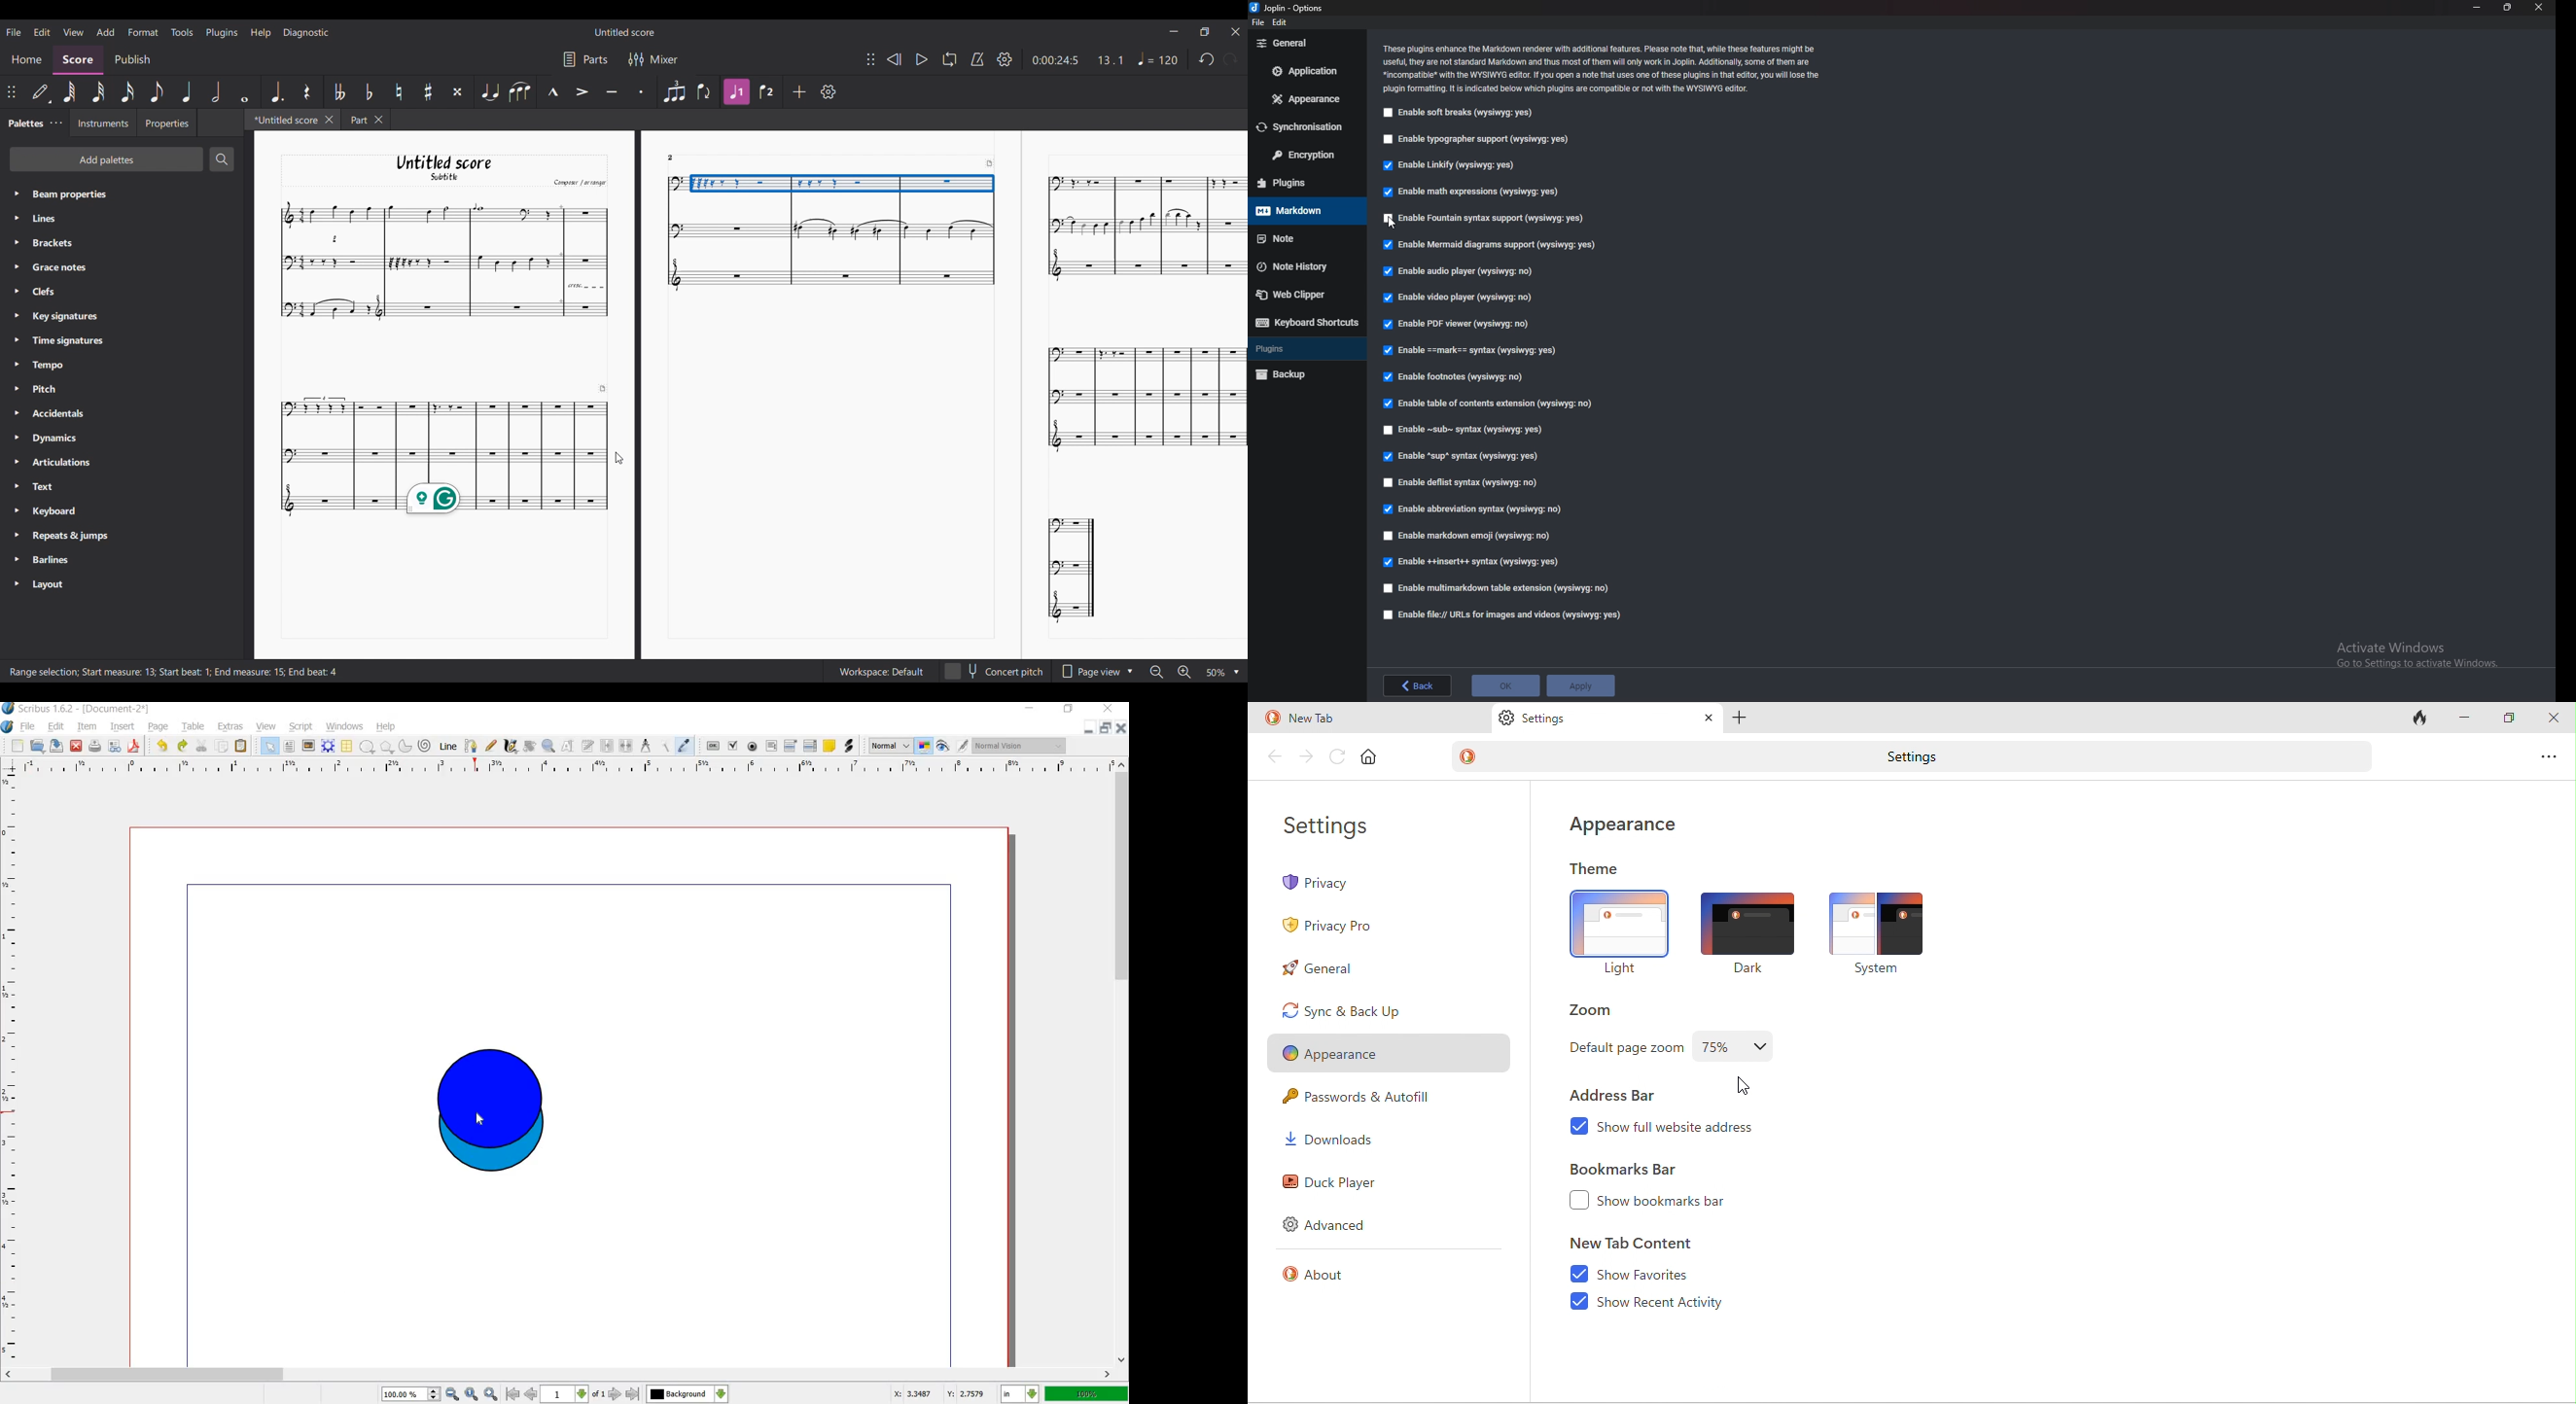 The width and height of the screenshot is (2576, 1428). I want to click on pdf combo box, so click(790, 746).